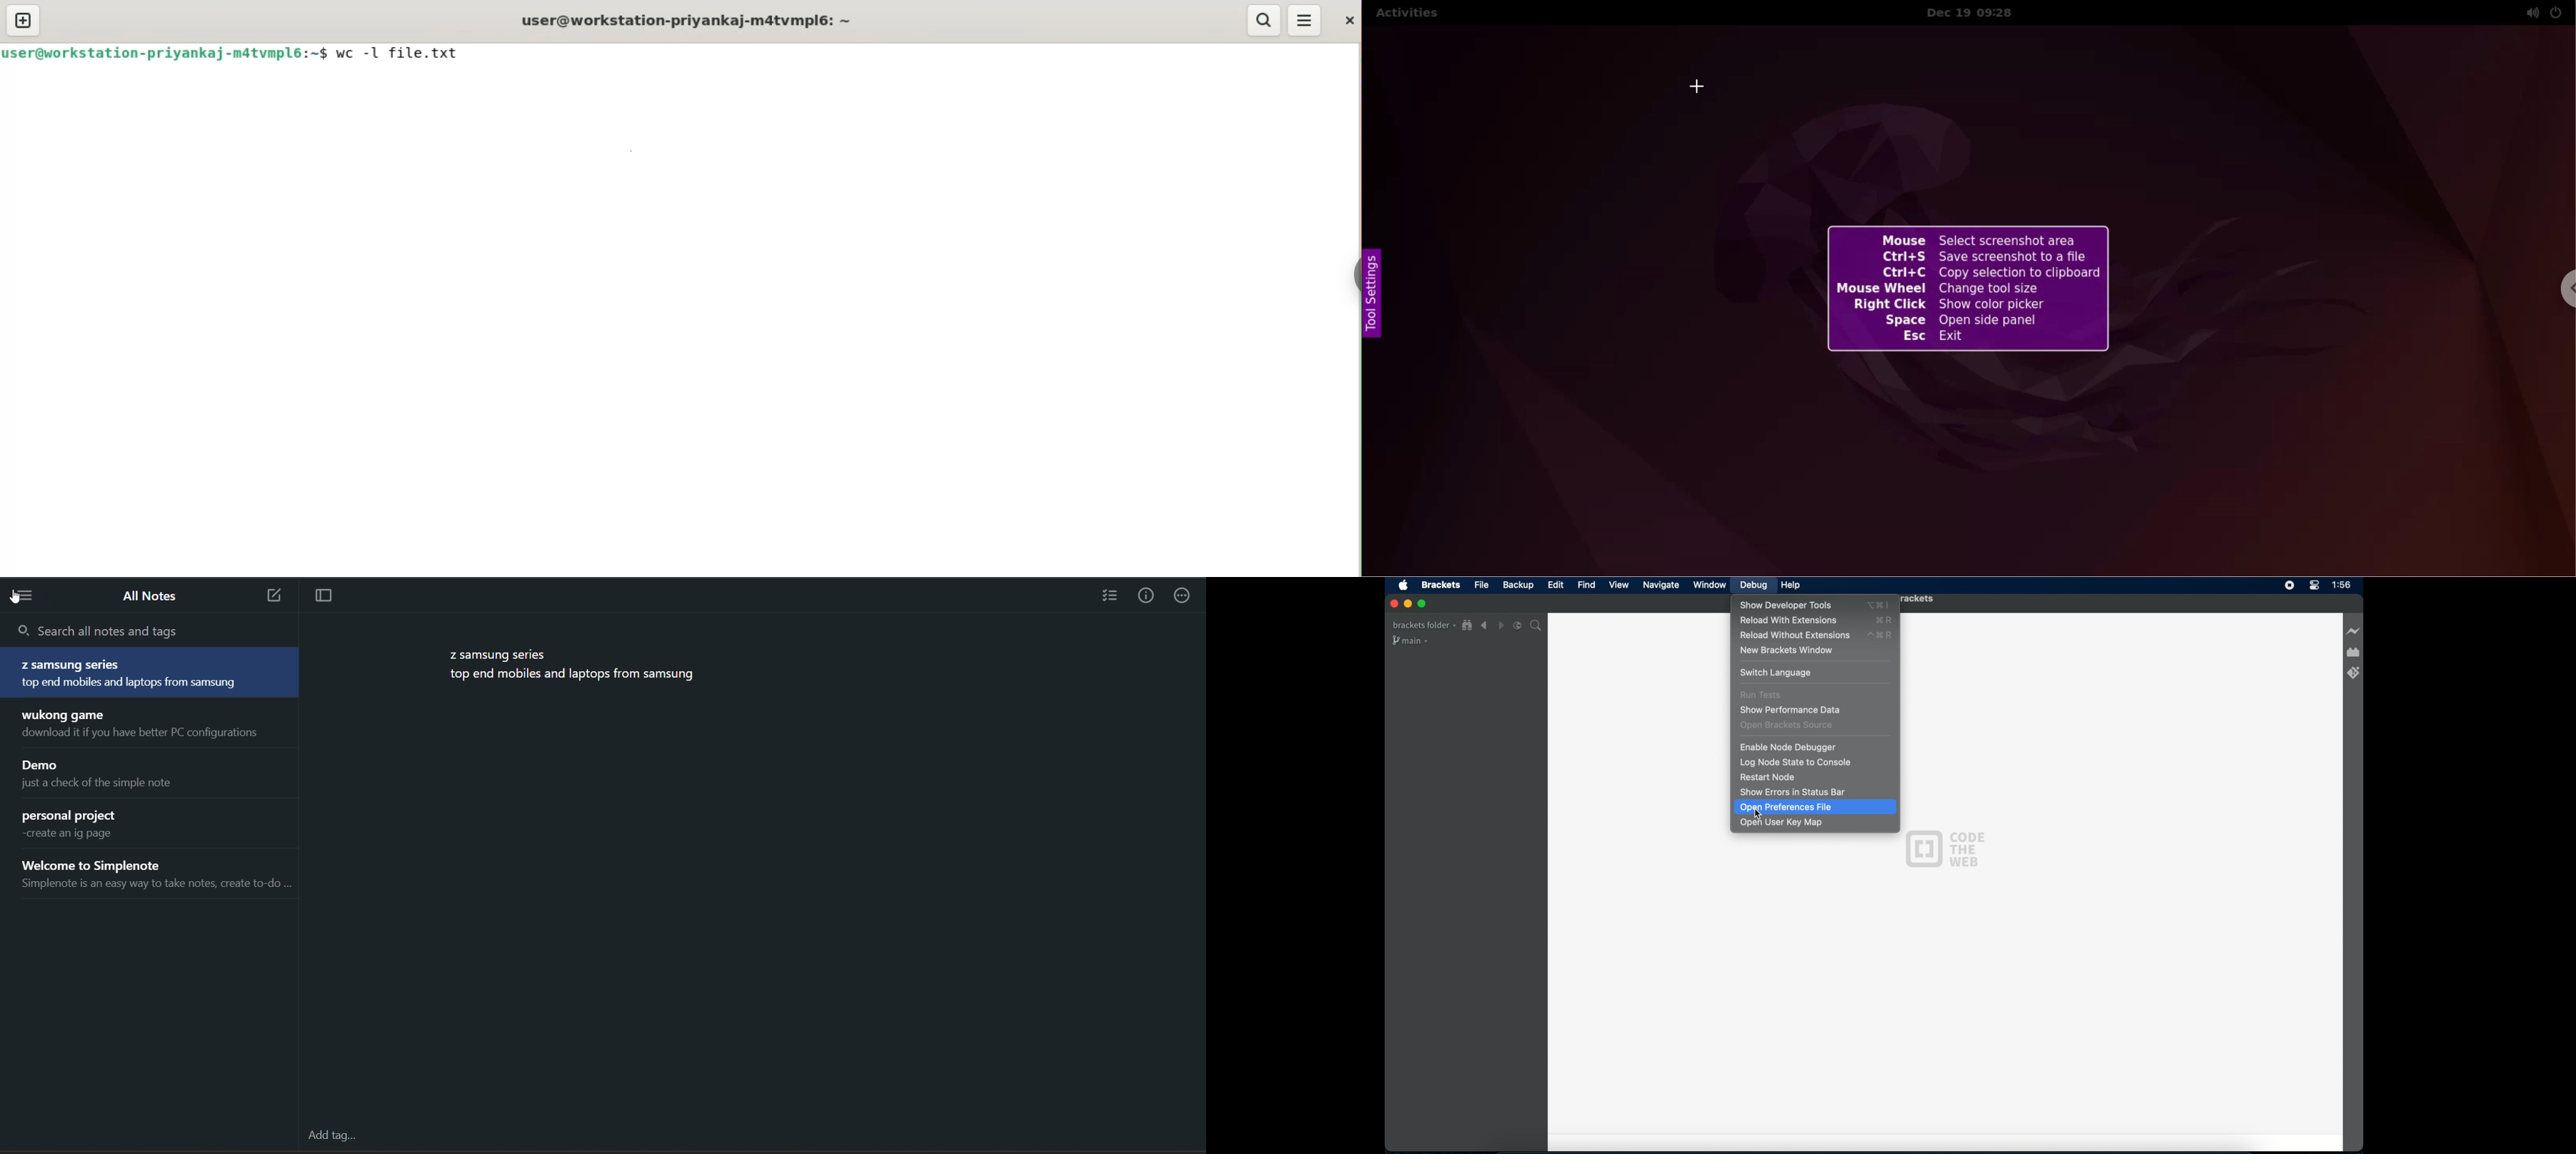 The width and height of the screenshot is (2576, 1176). What do you see at coordinates (1518, 626) in the screenshot?
I see `split editor vertical or horizontal` at bounding box center [1518, 626].